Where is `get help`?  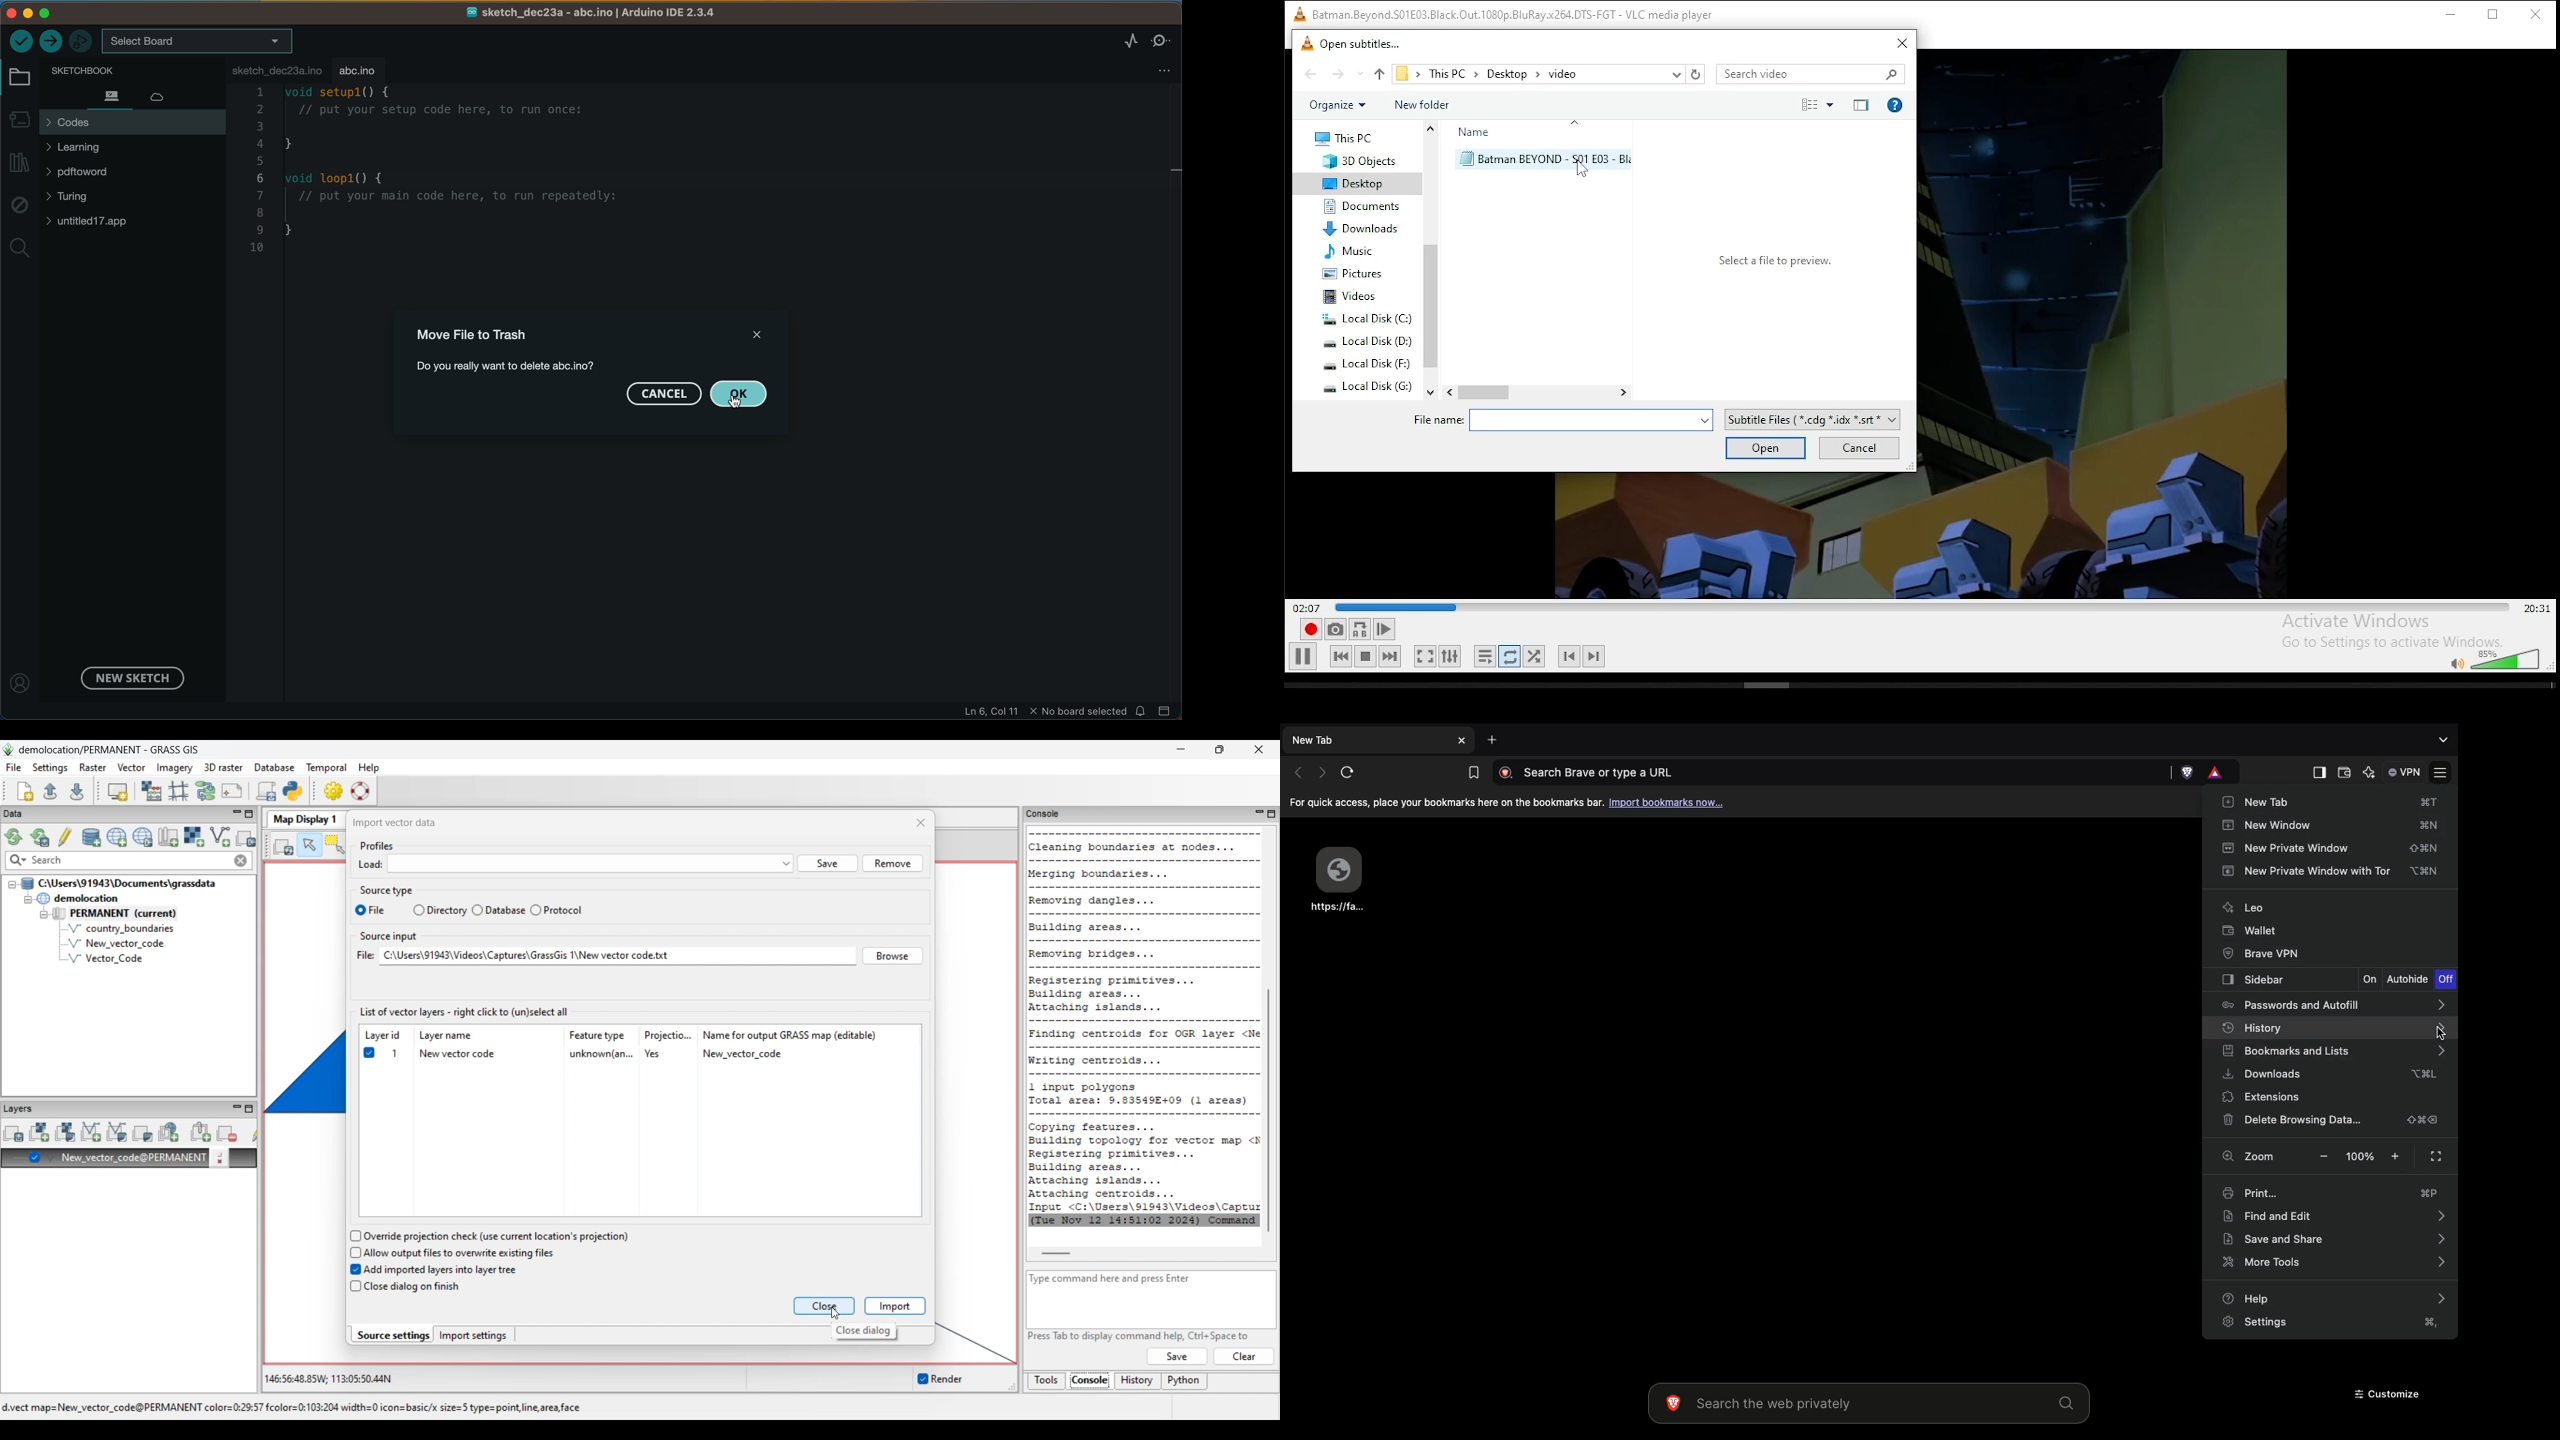 get help is located at coordinates (1895, 106).